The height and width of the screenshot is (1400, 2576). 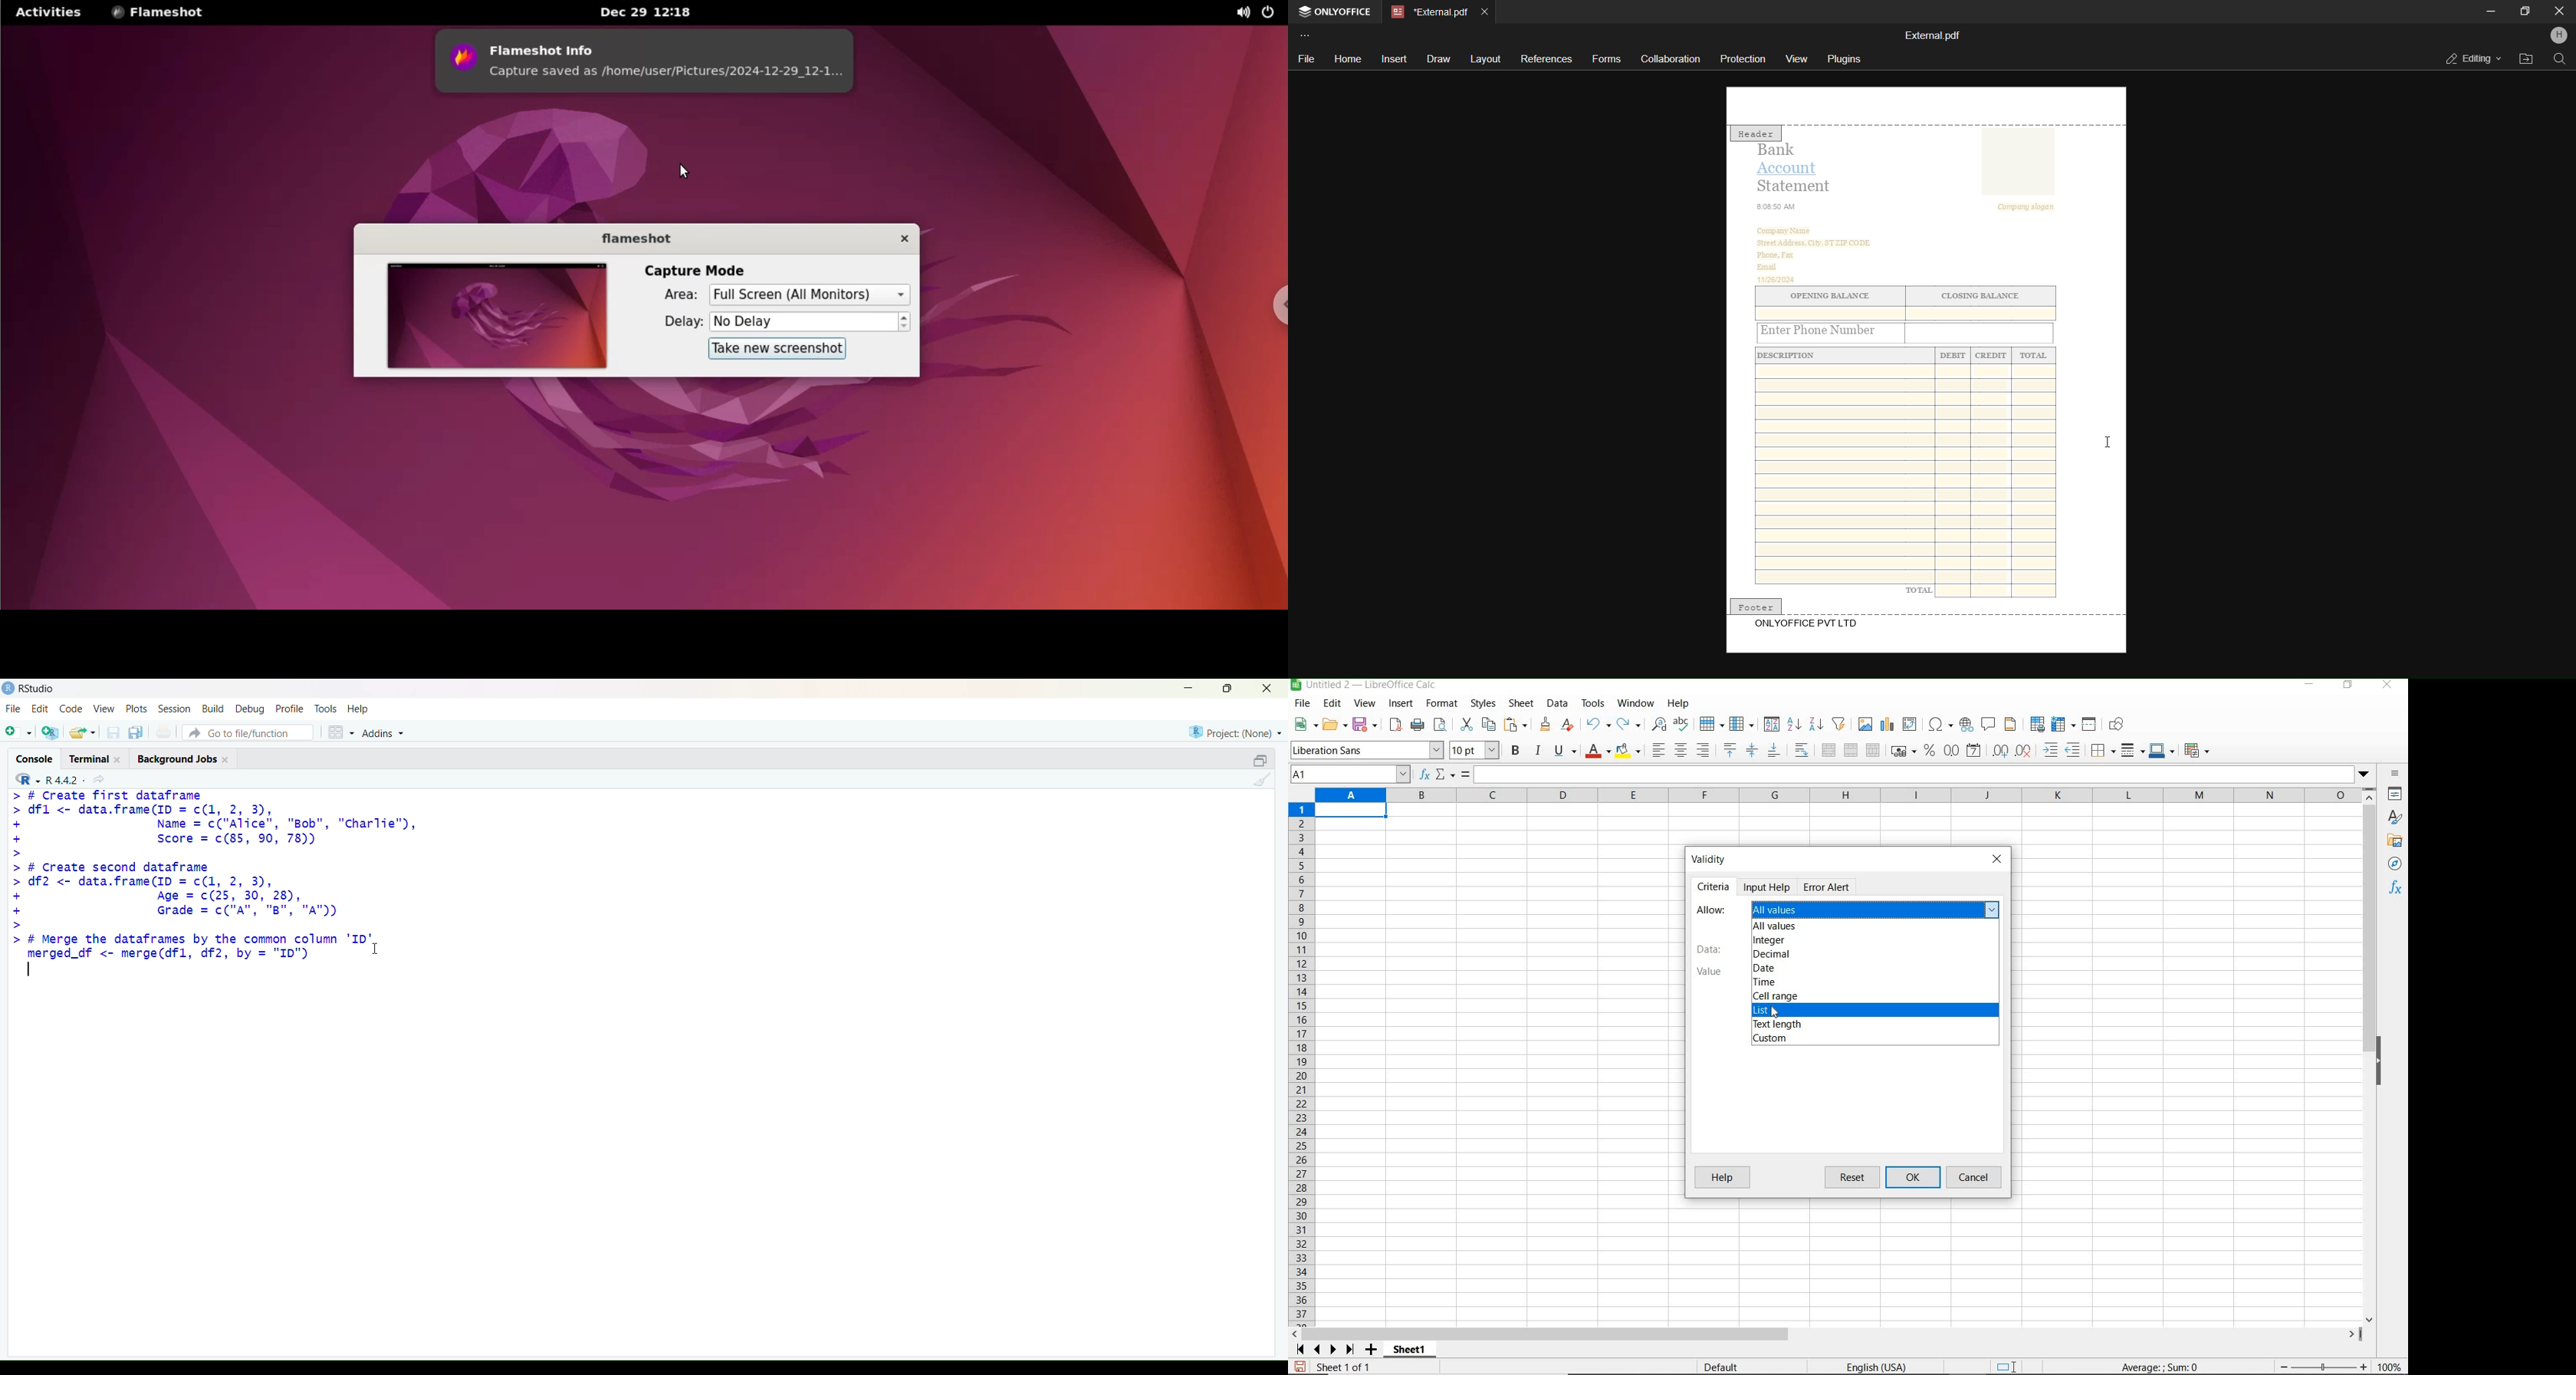 I want to click on Help, so click(x=357, y=708).